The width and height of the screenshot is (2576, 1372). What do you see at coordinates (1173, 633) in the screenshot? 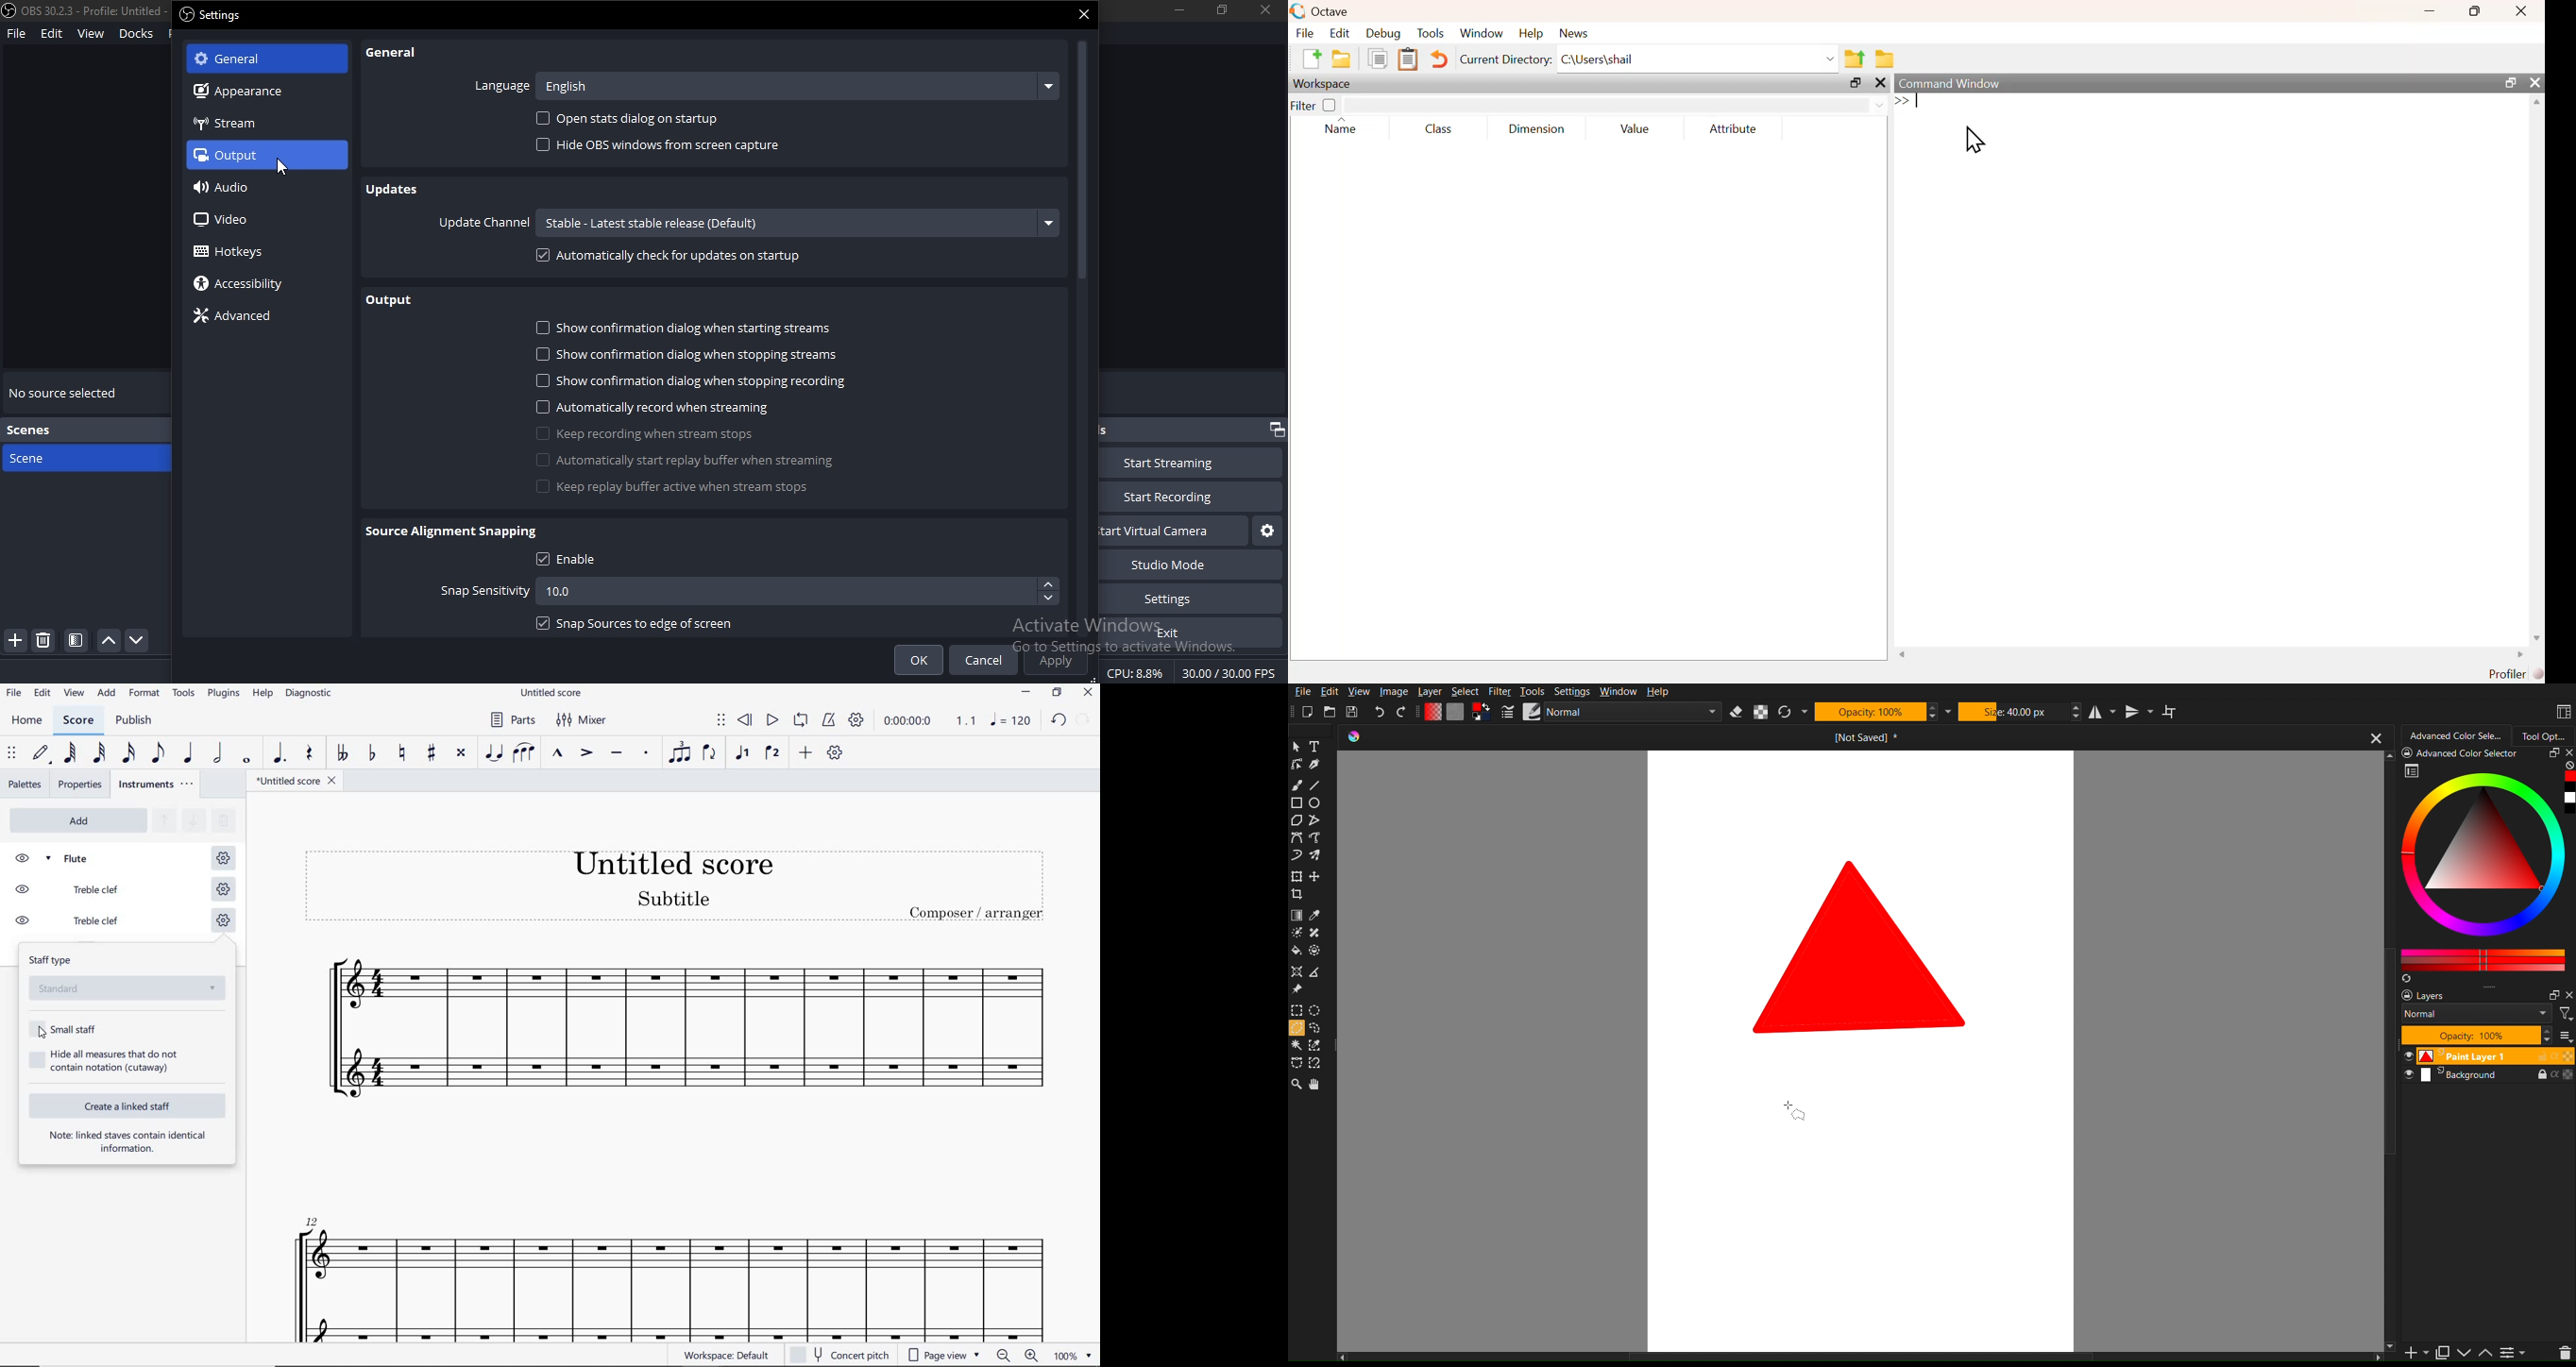
I see `exit` at bounding box center [1173, 633].